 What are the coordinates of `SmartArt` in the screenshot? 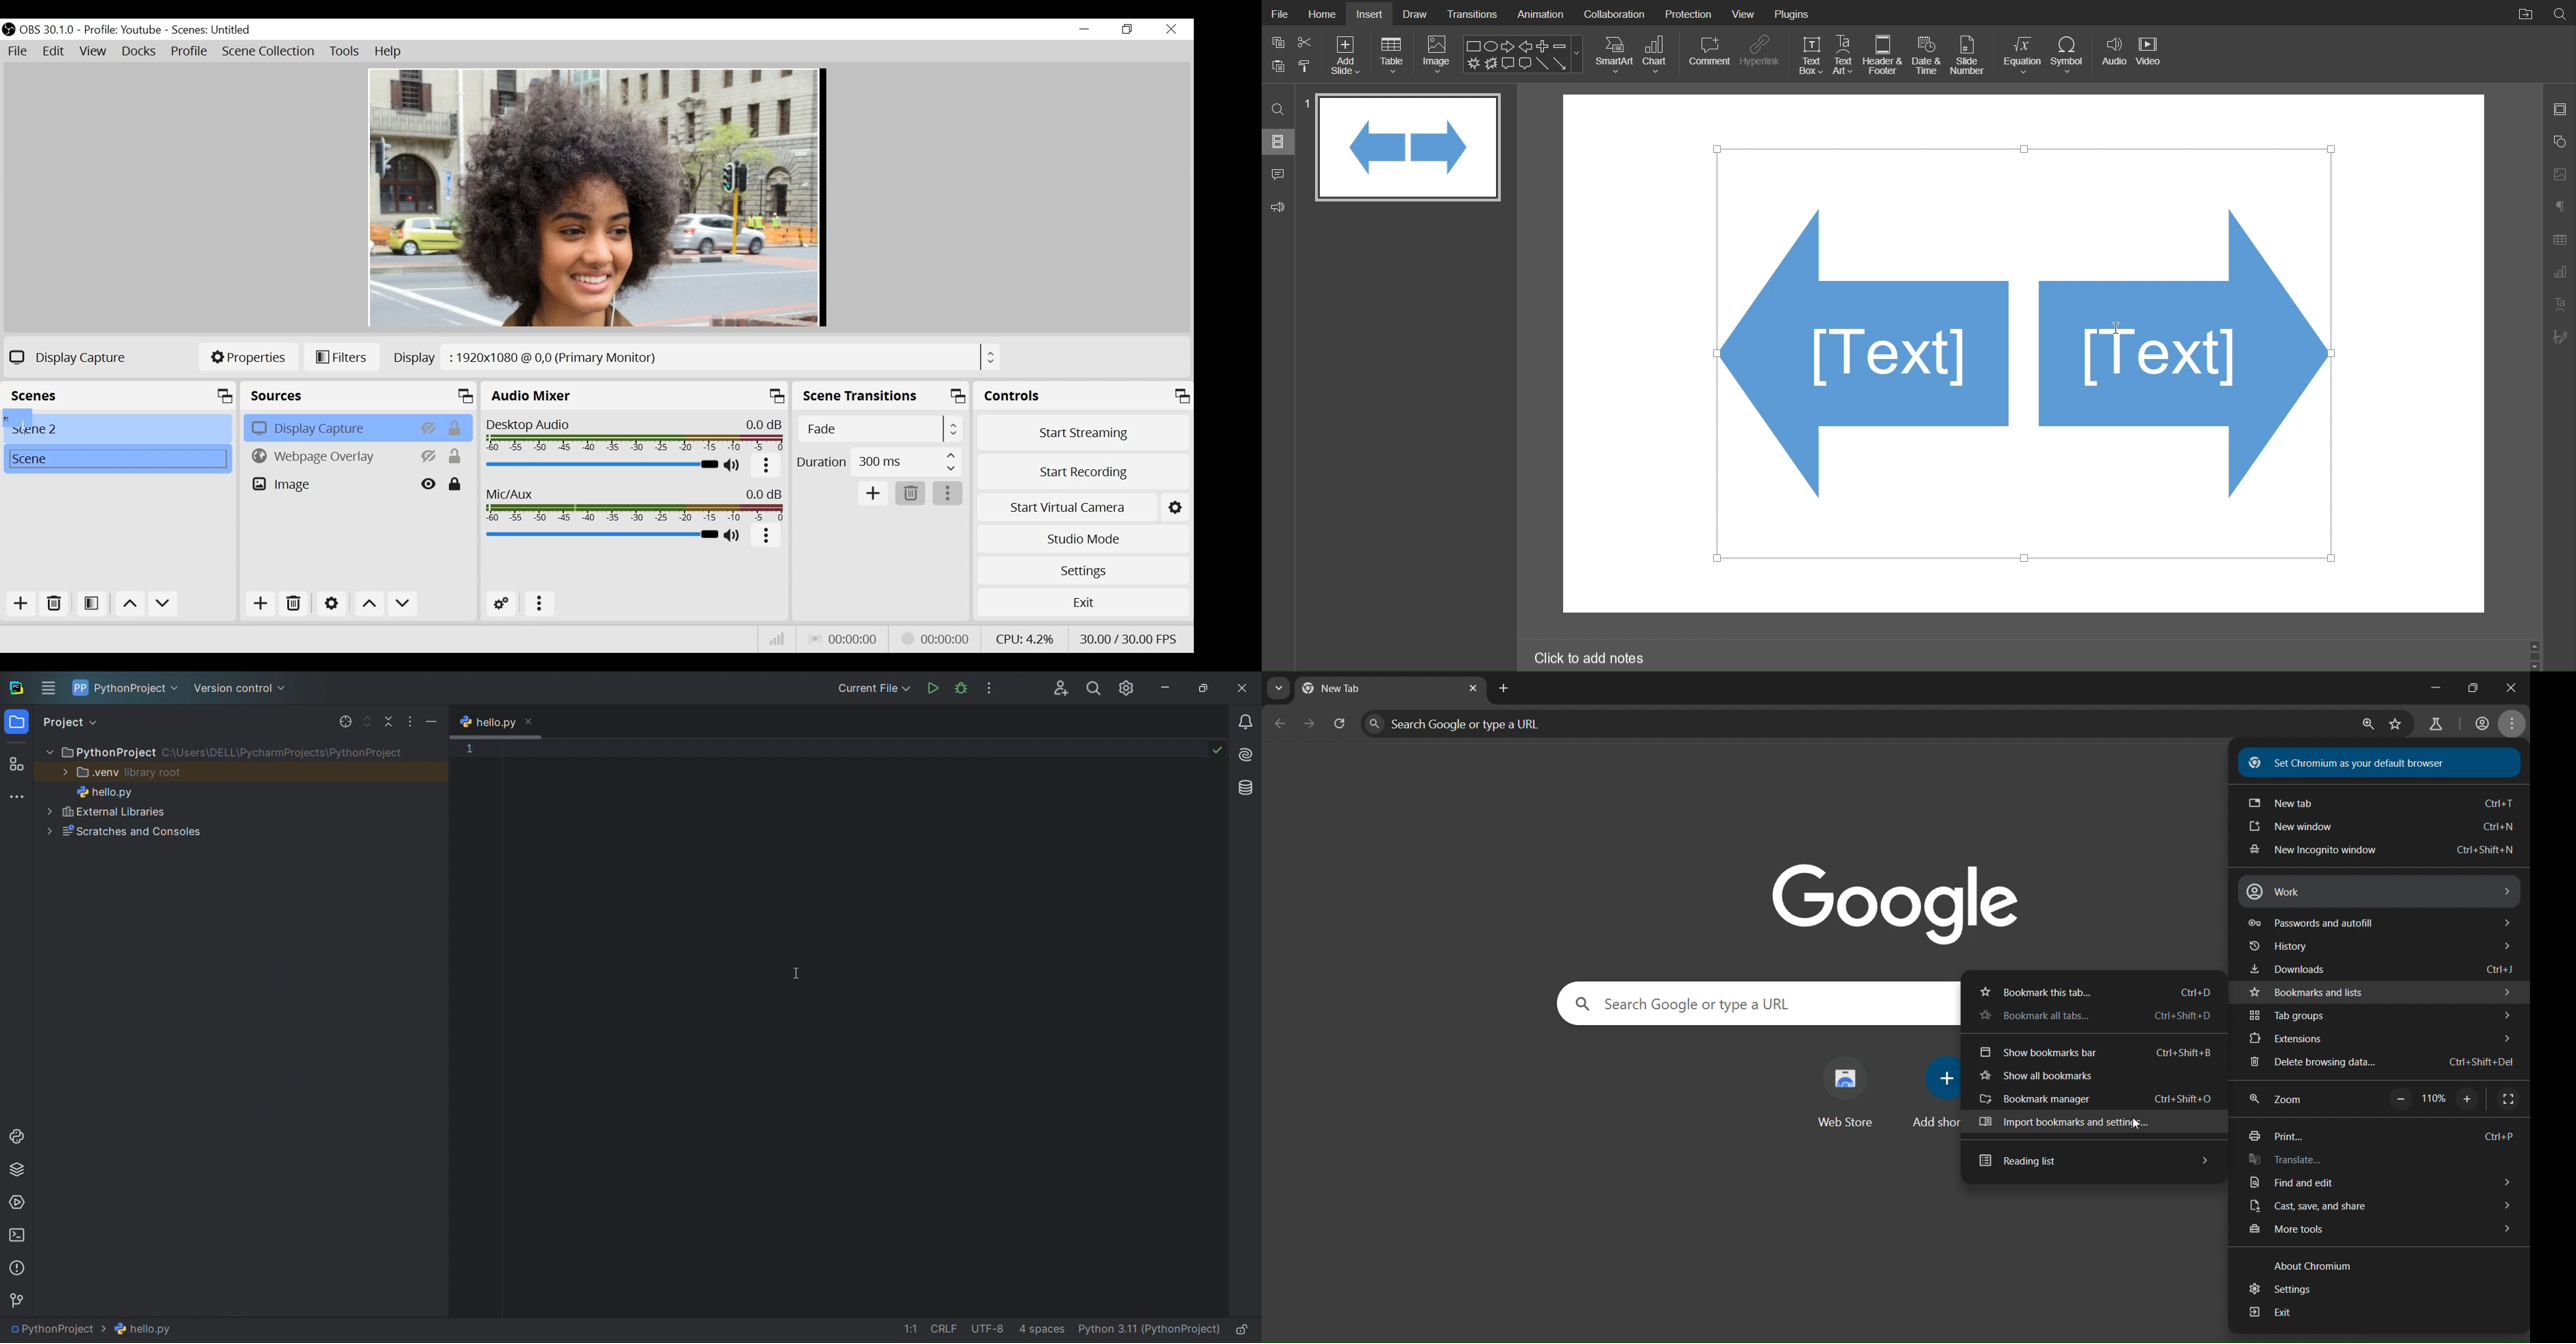 It's located at (1614, 55).